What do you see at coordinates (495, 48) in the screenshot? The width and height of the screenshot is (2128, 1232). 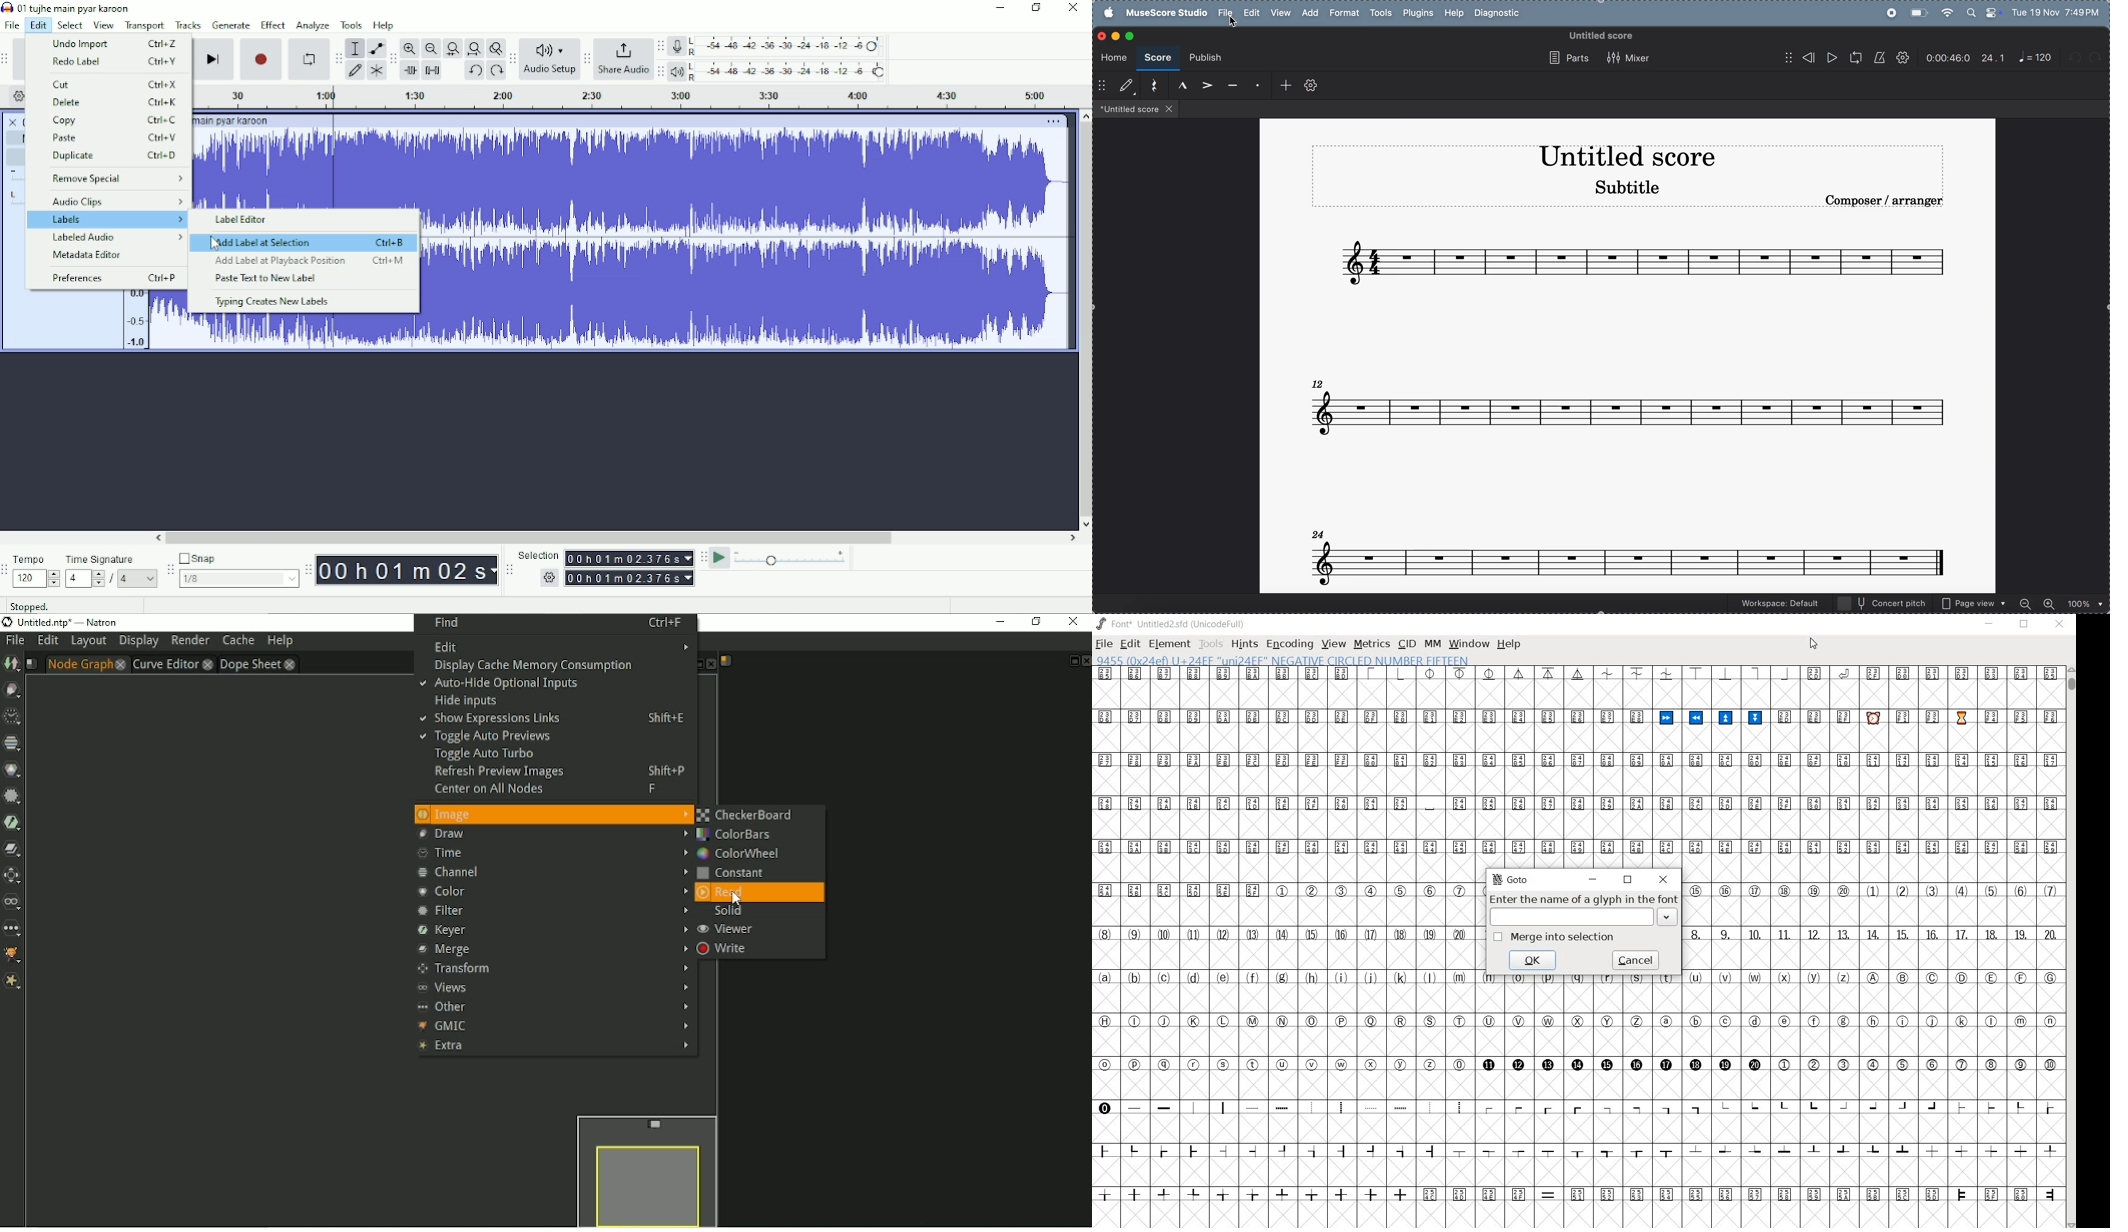 I see `Zoom toggle` at bounding box center [495, 48].